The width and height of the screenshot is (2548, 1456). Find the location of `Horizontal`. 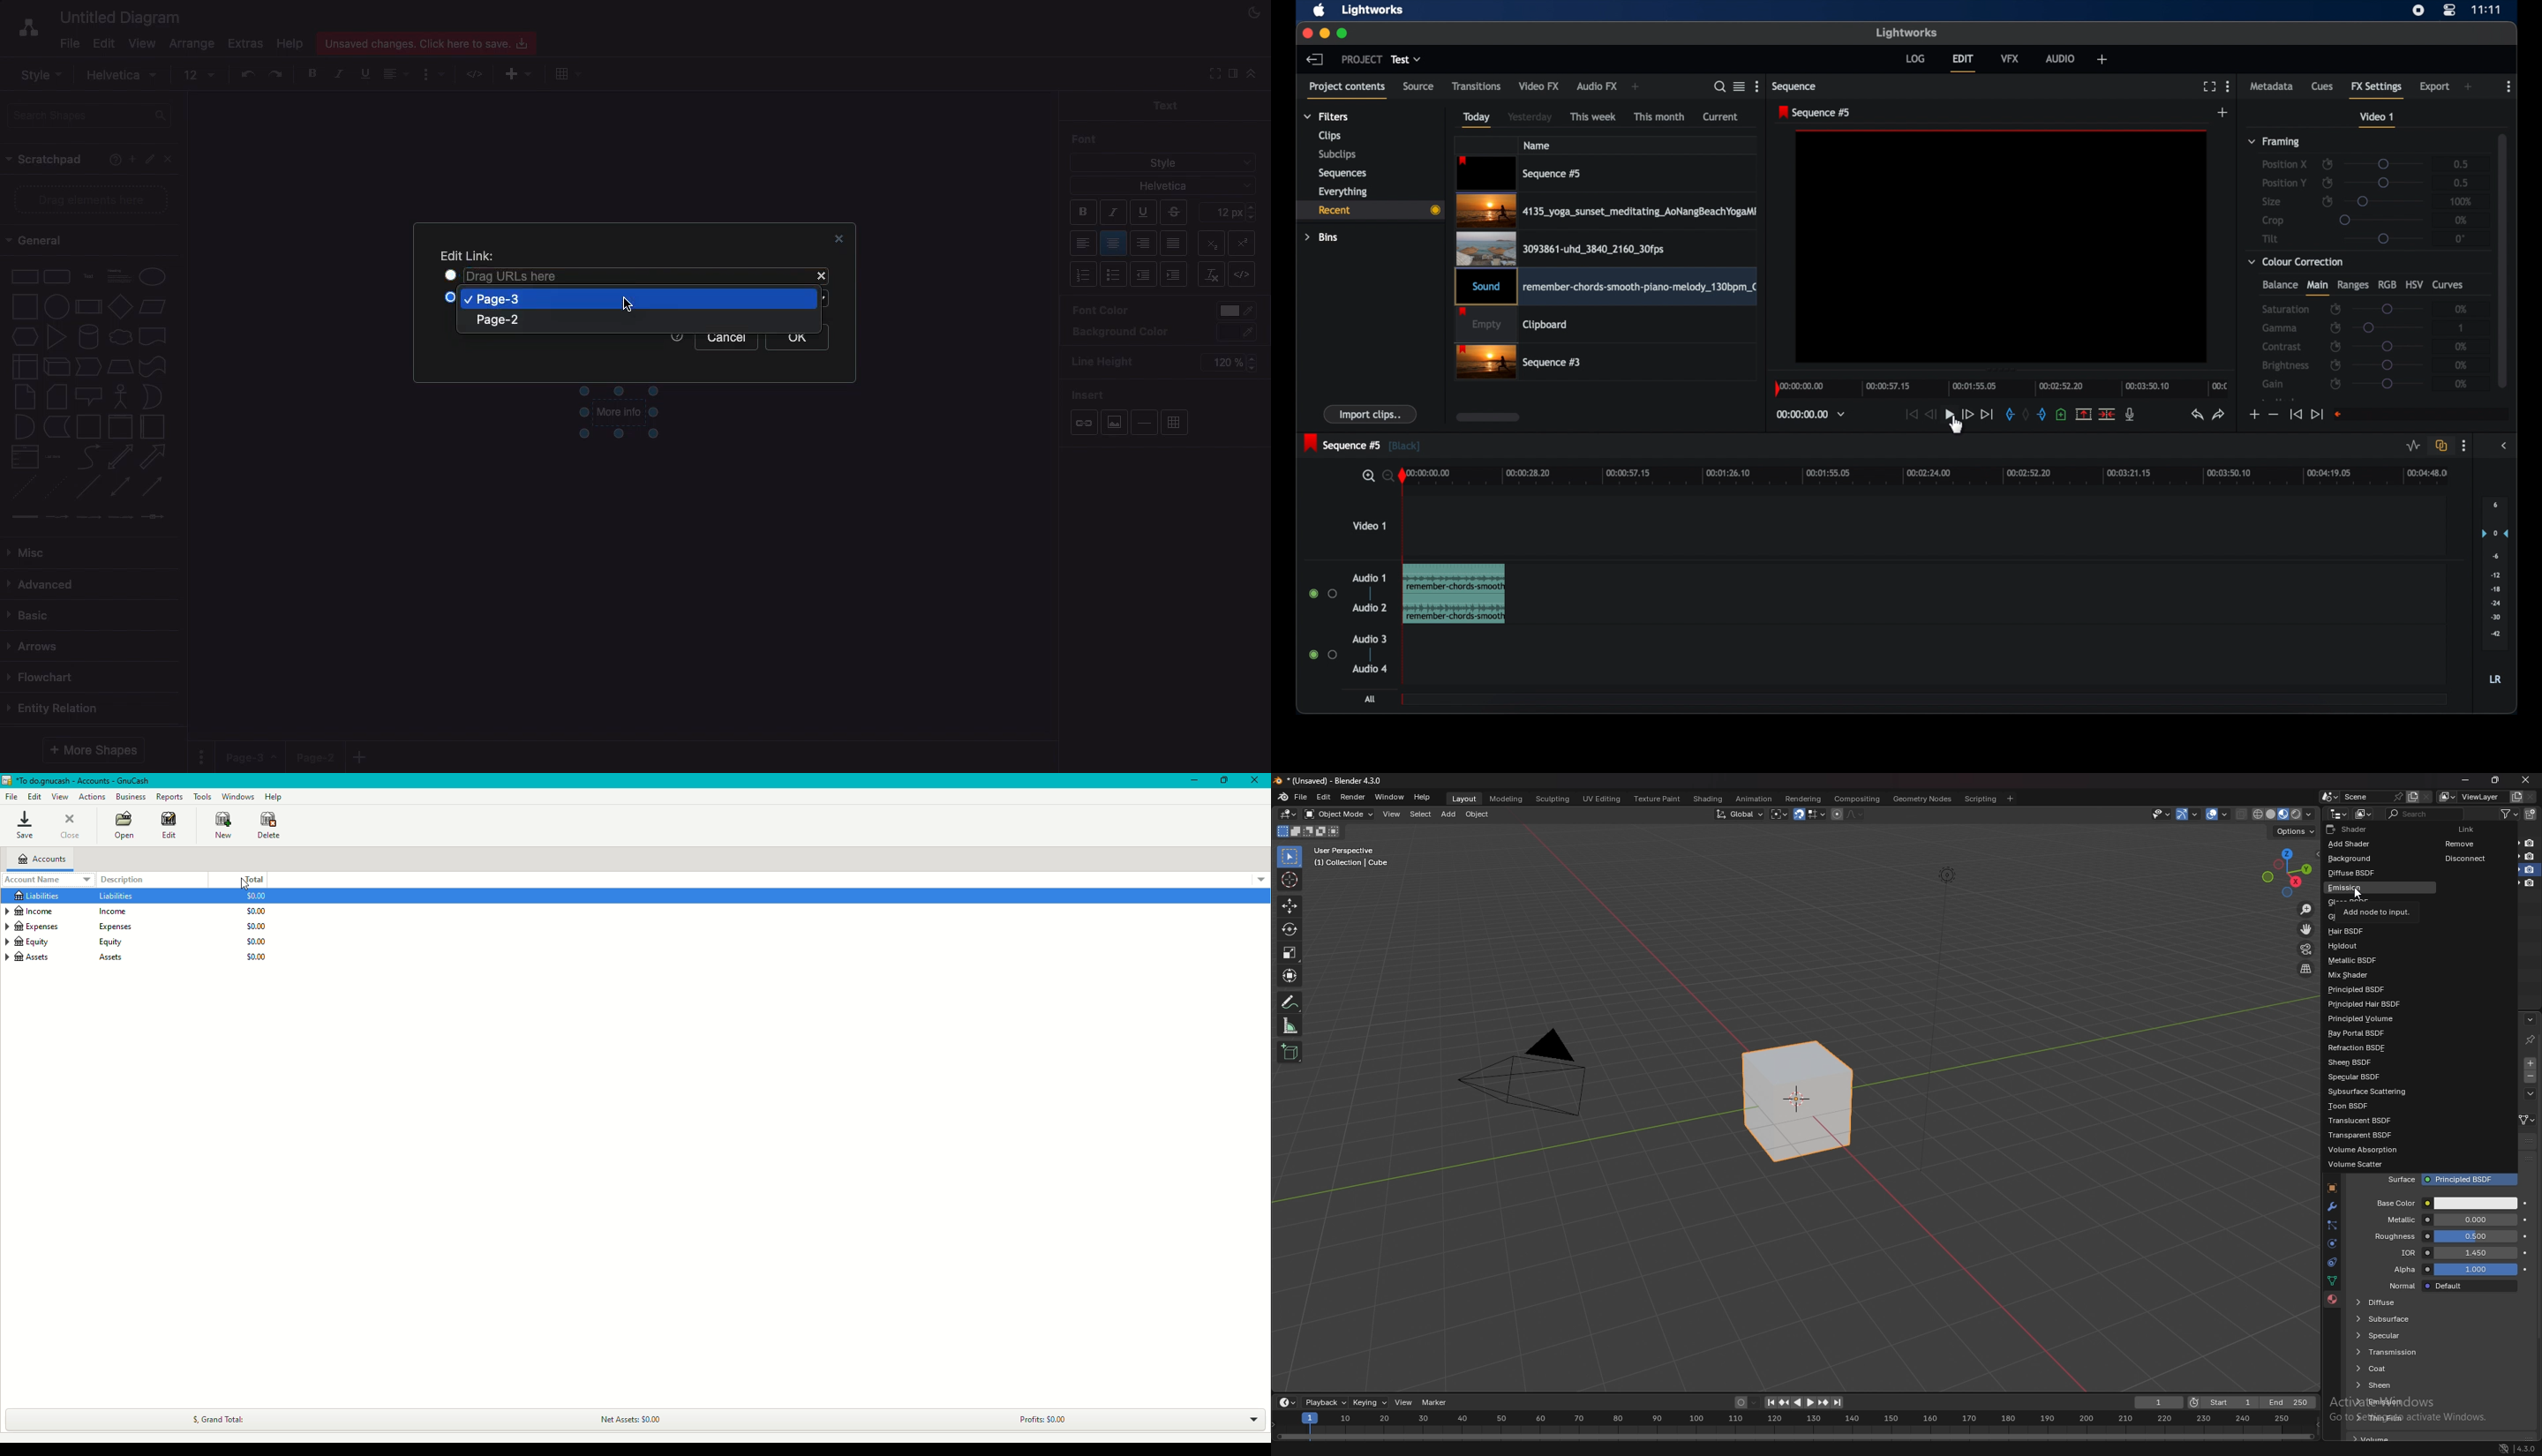

Horizontal is located at coordinates (1147, 422).